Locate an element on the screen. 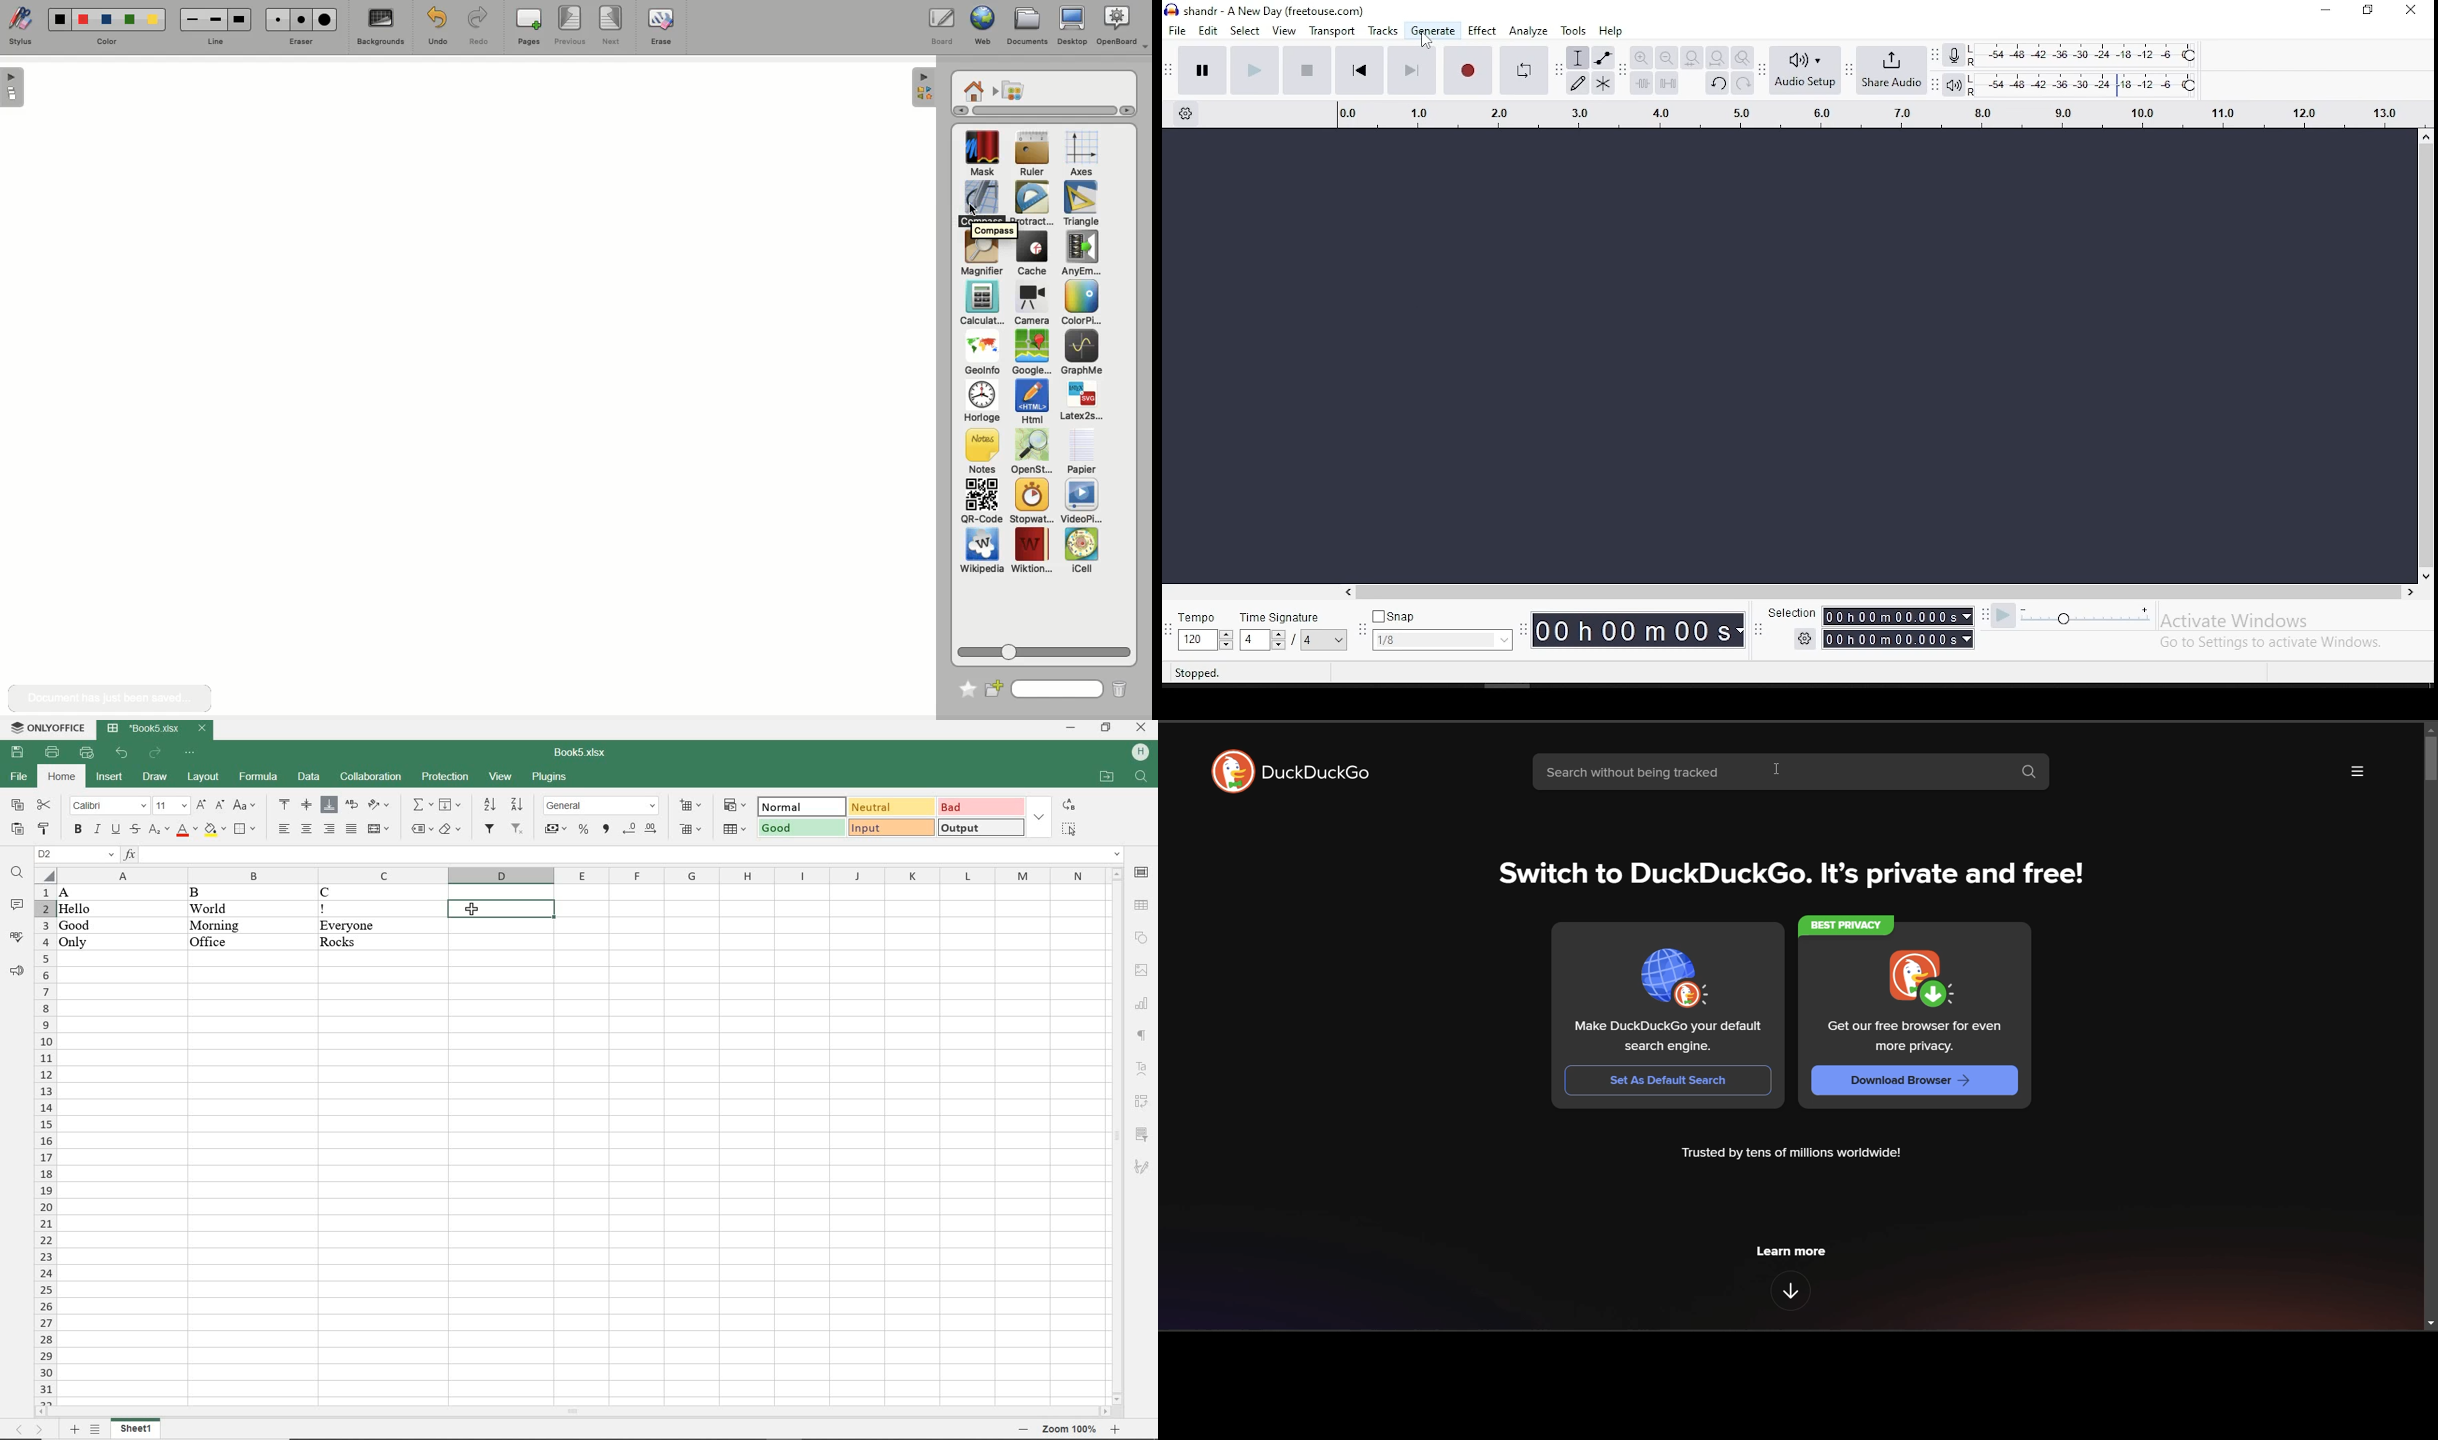 The width and height of the screenshot is (2464, 1456). INSERT CELLS is located at coordinates (692, 806).